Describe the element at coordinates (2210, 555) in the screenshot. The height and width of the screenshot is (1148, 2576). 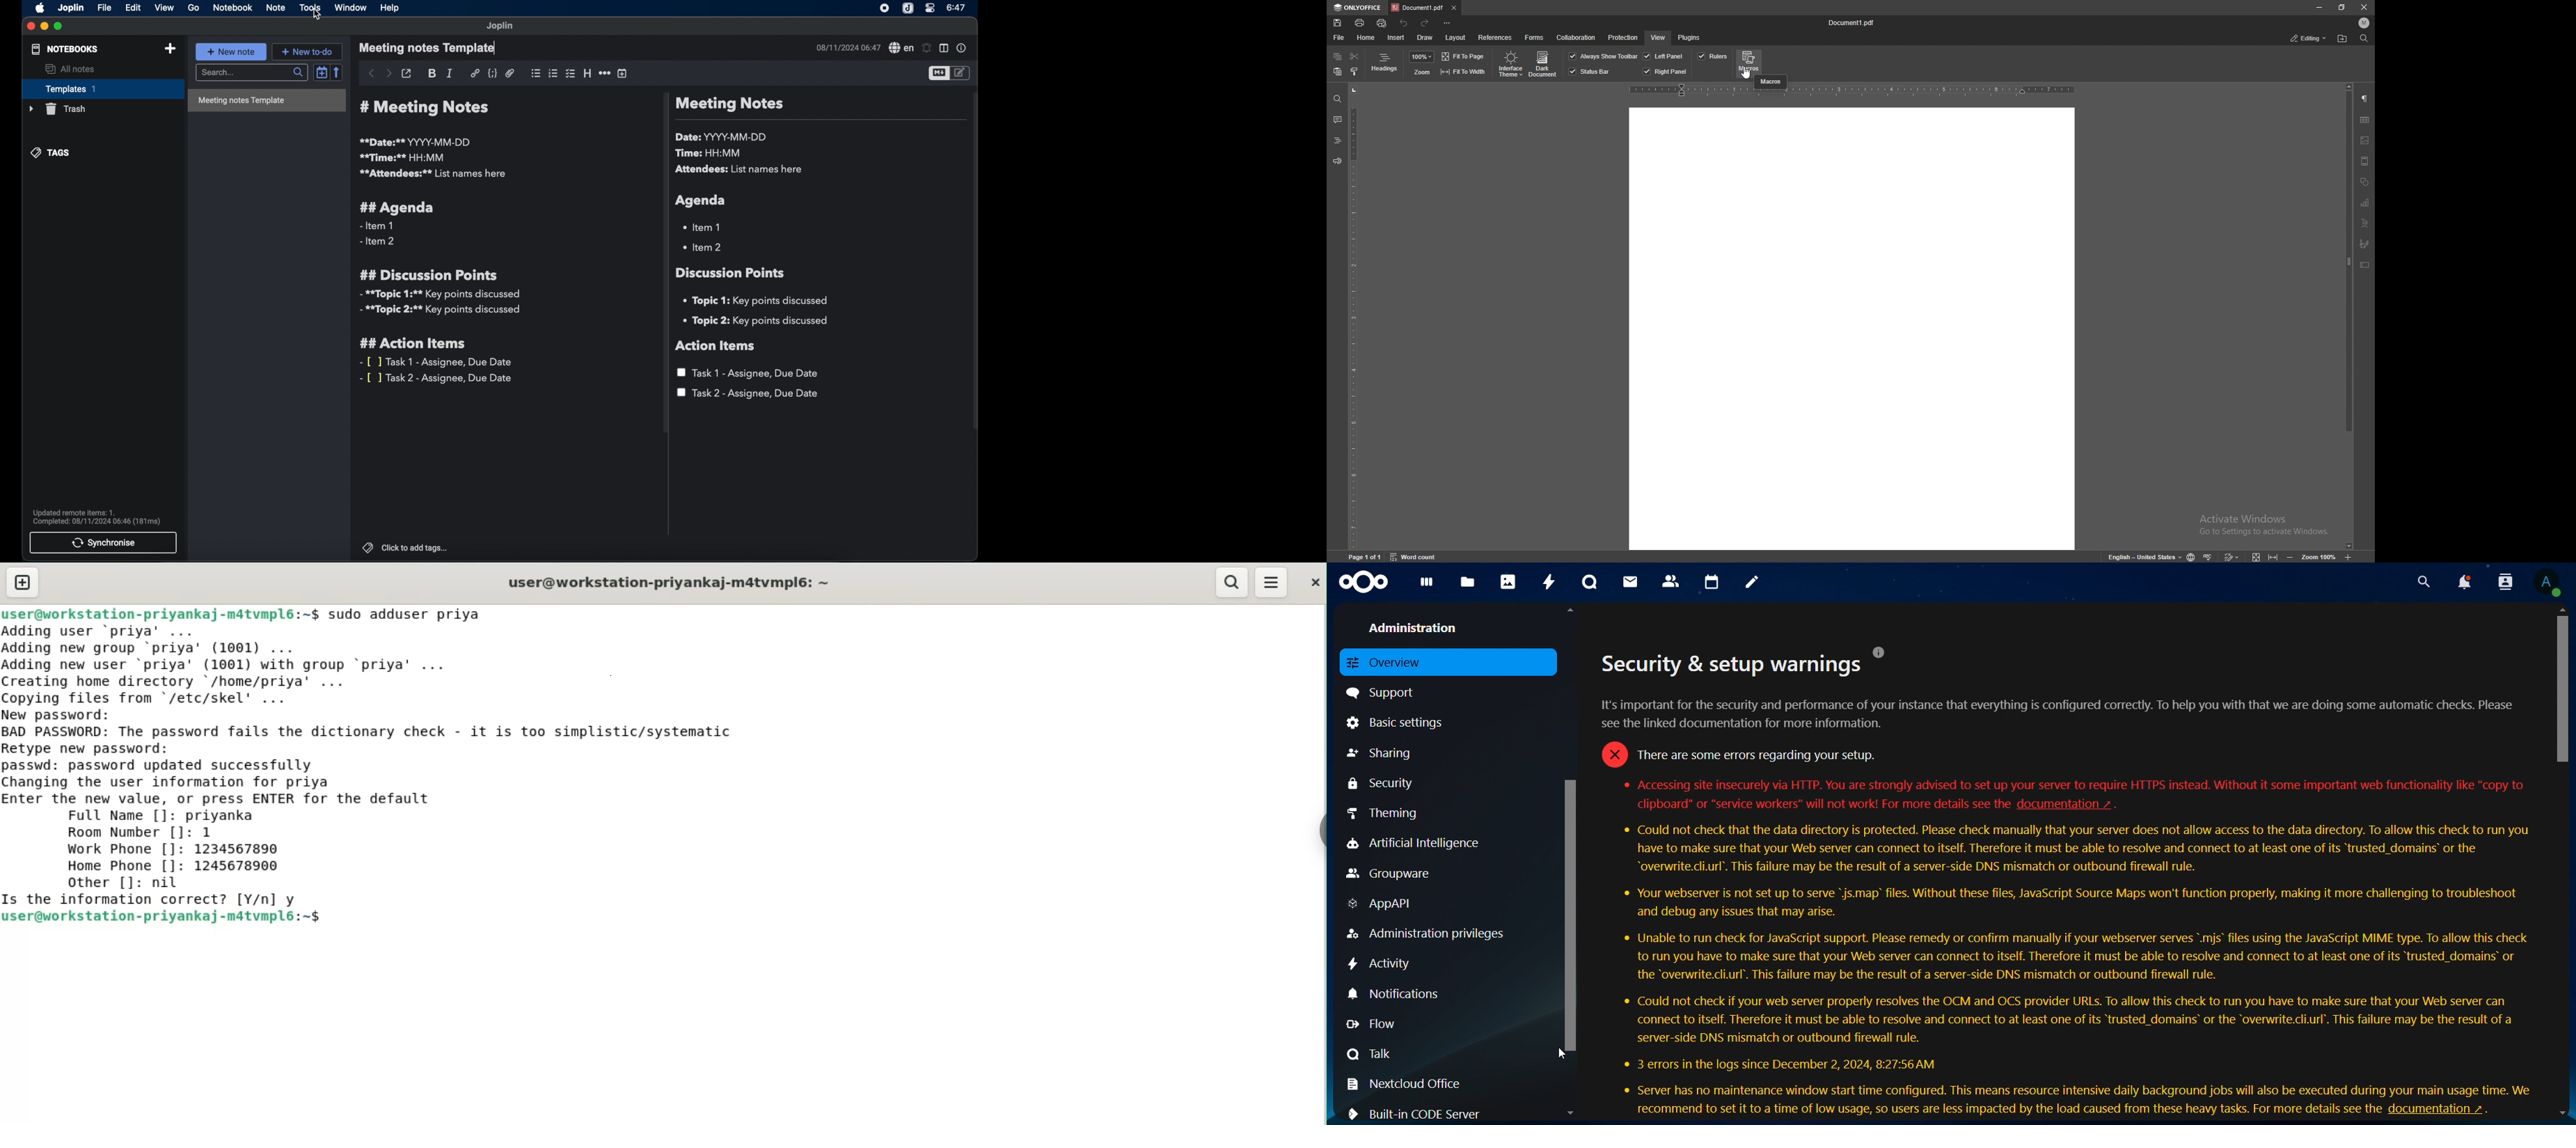
I see `spell check` at that location.